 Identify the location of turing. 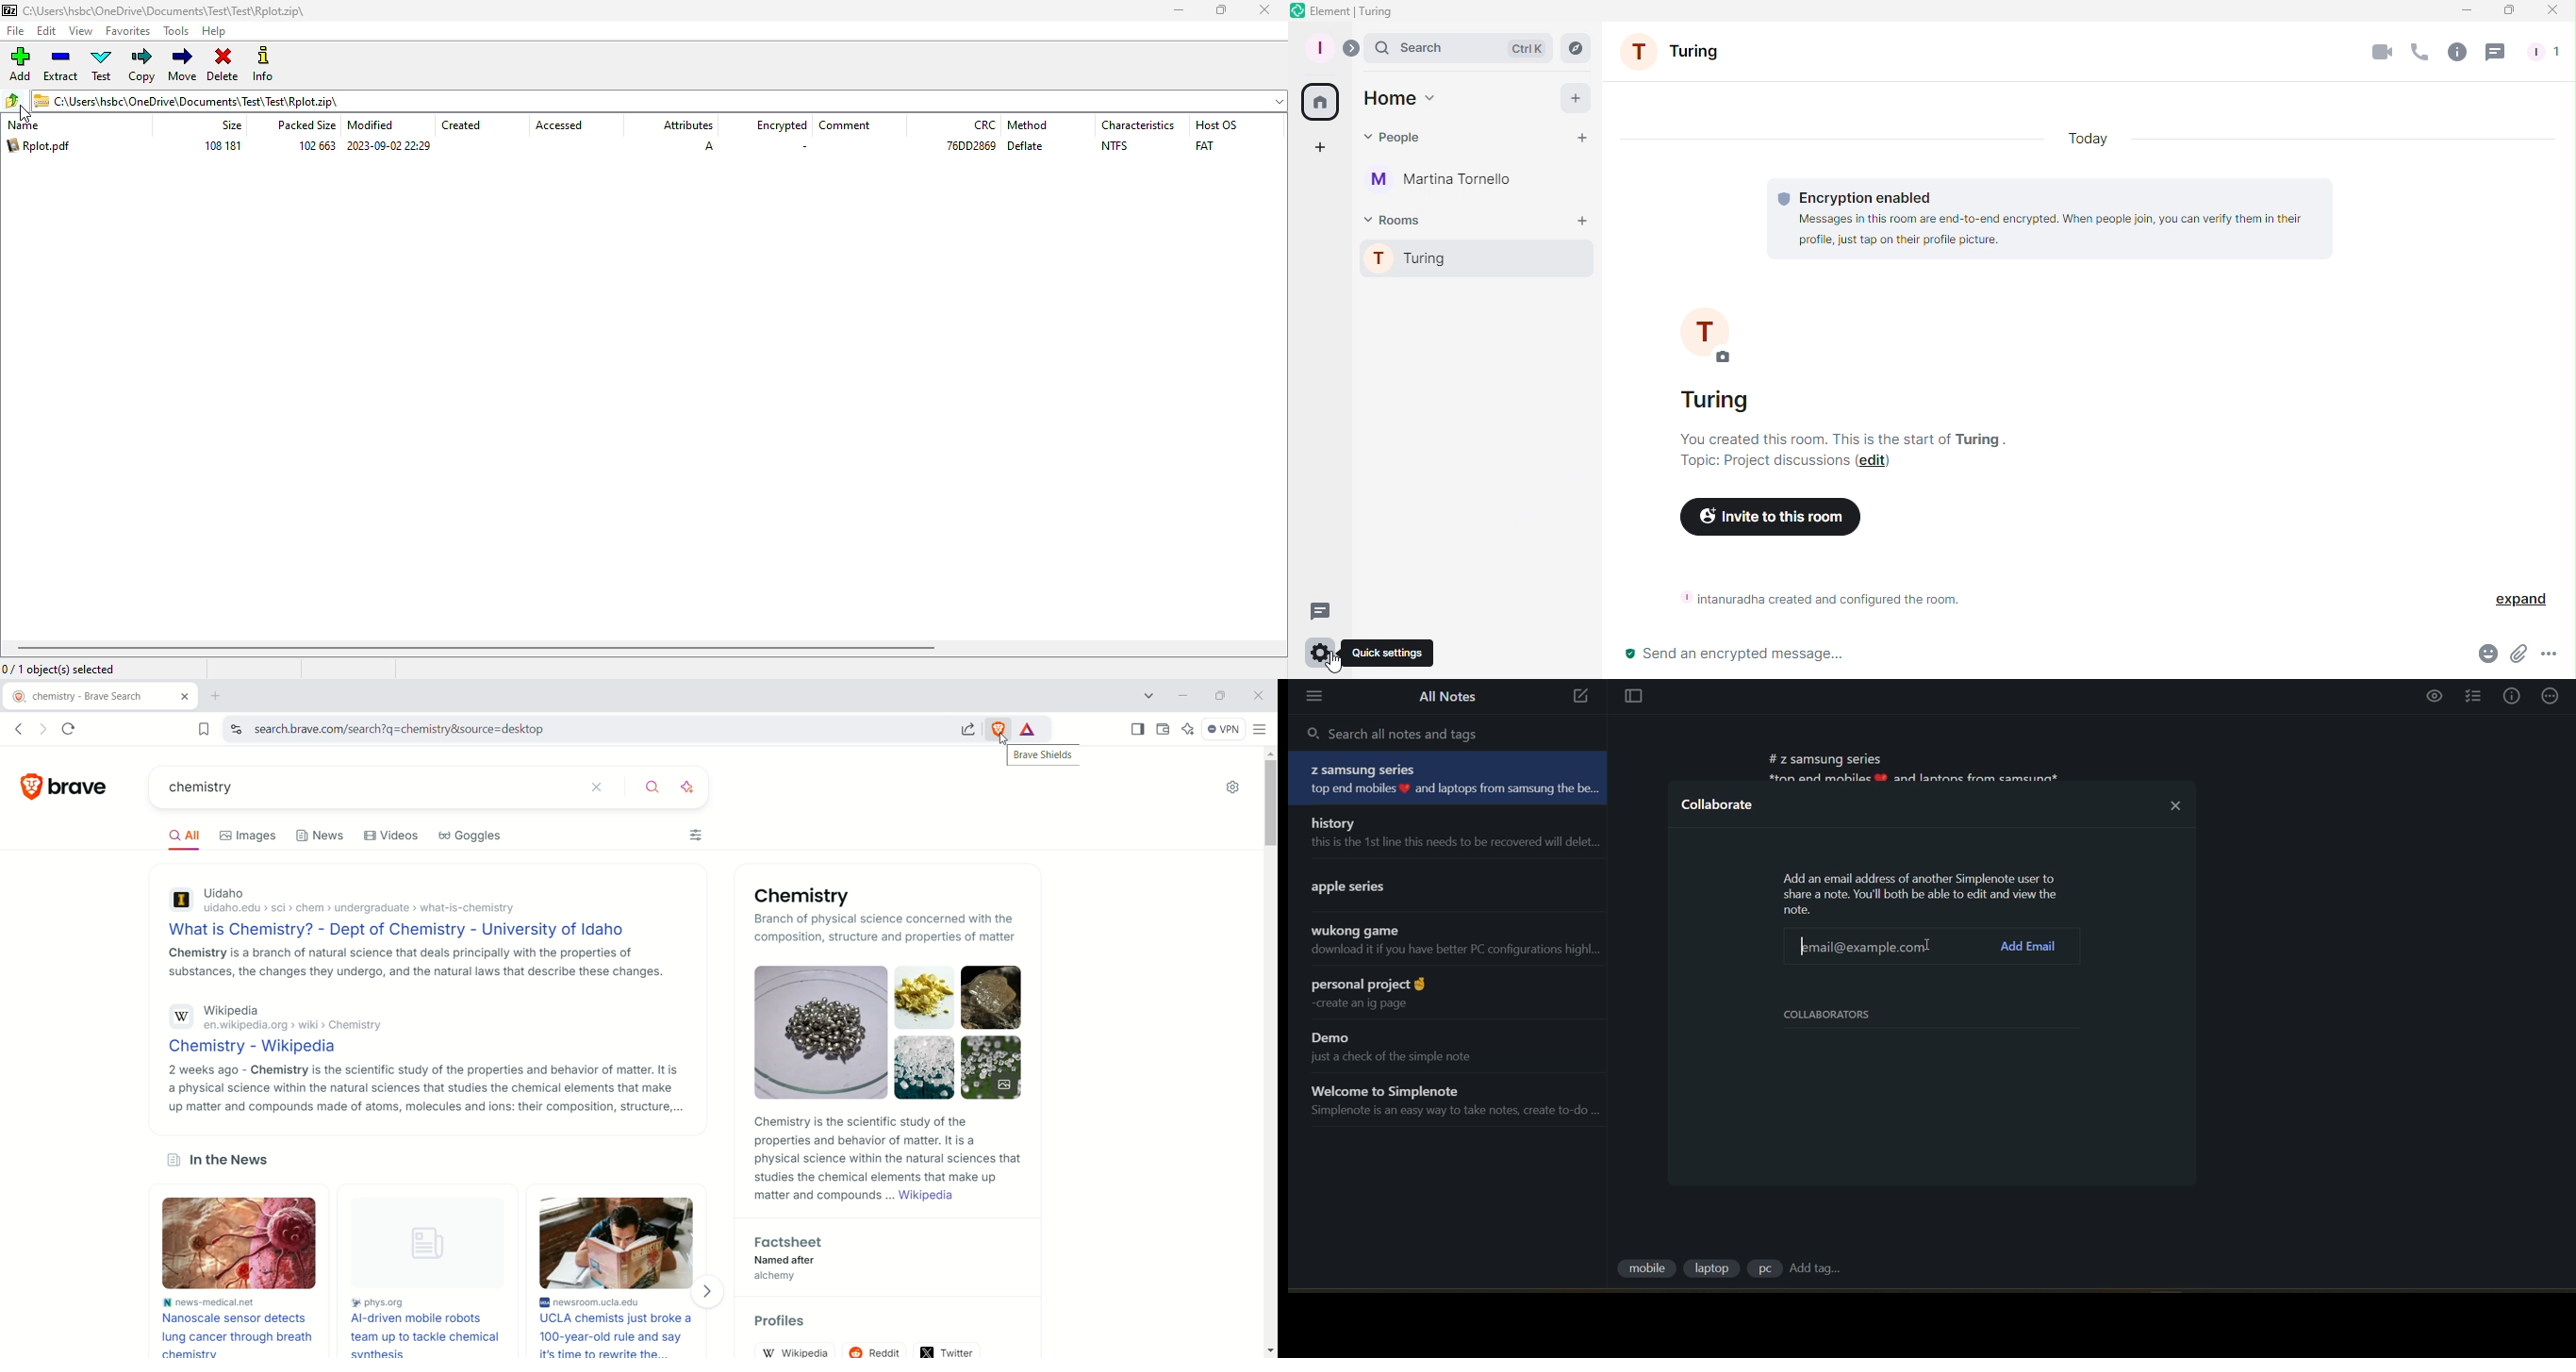
(1379, 10).